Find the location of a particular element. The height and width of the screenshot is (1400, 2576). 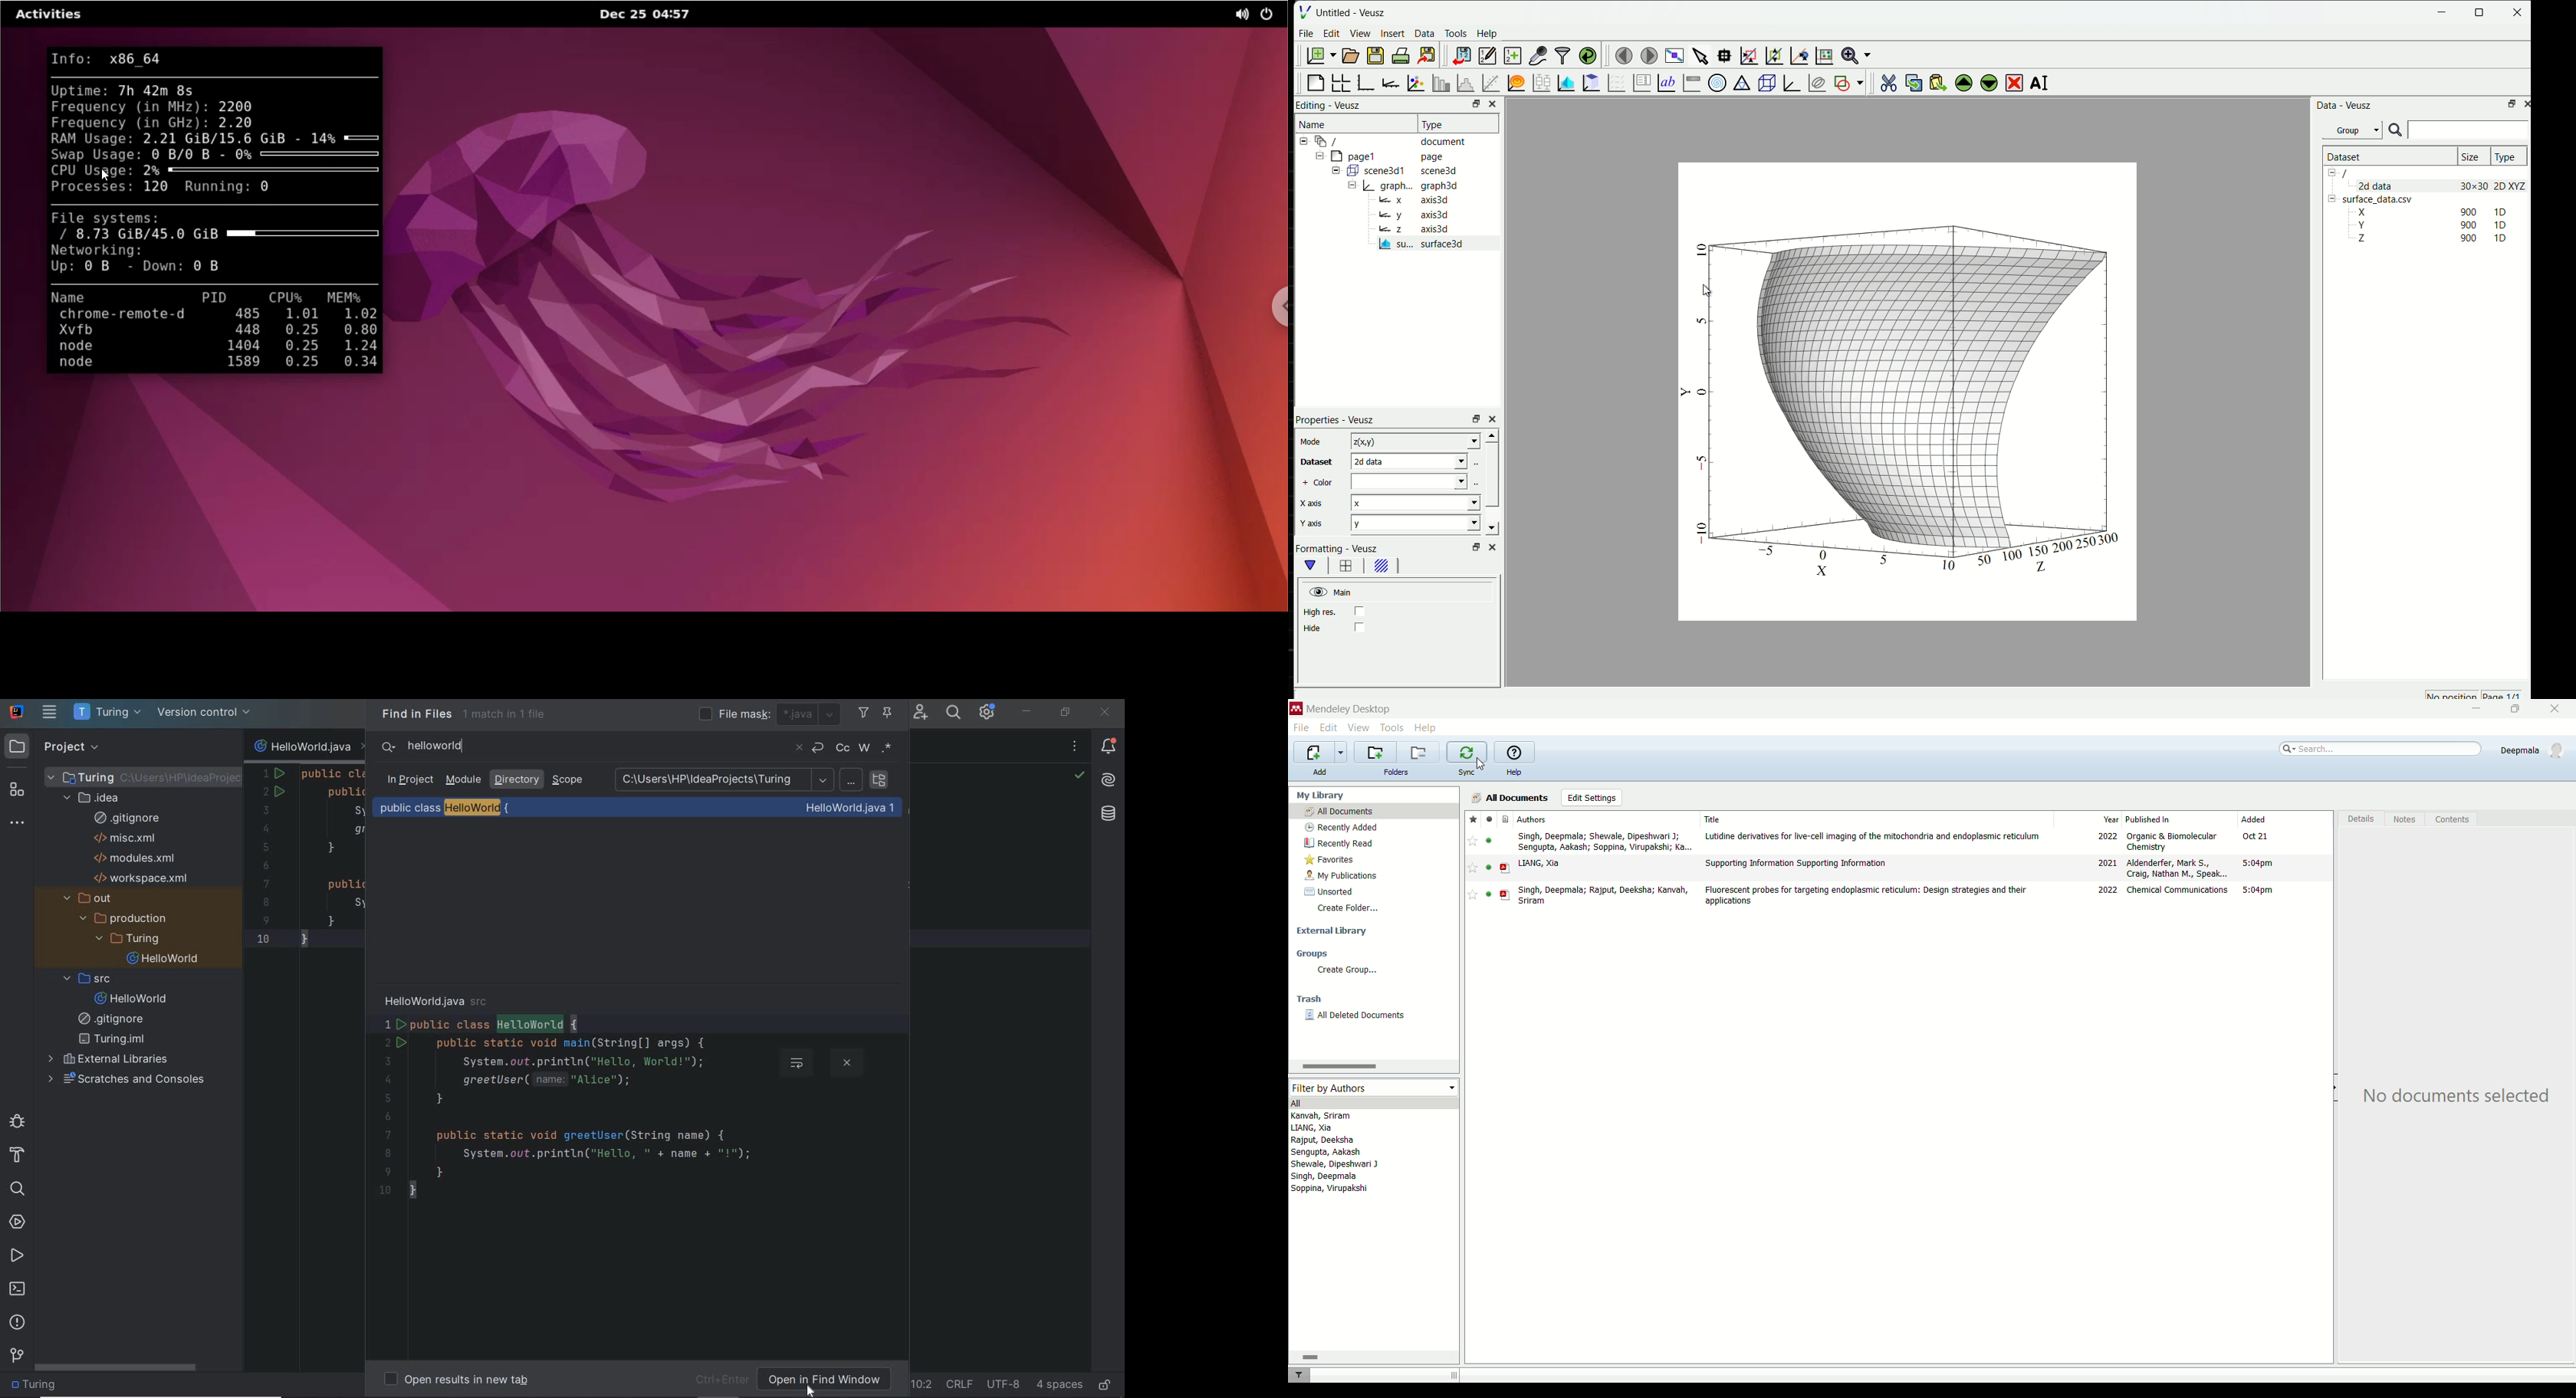

5:04pm is located at coordinates (2258, 891).